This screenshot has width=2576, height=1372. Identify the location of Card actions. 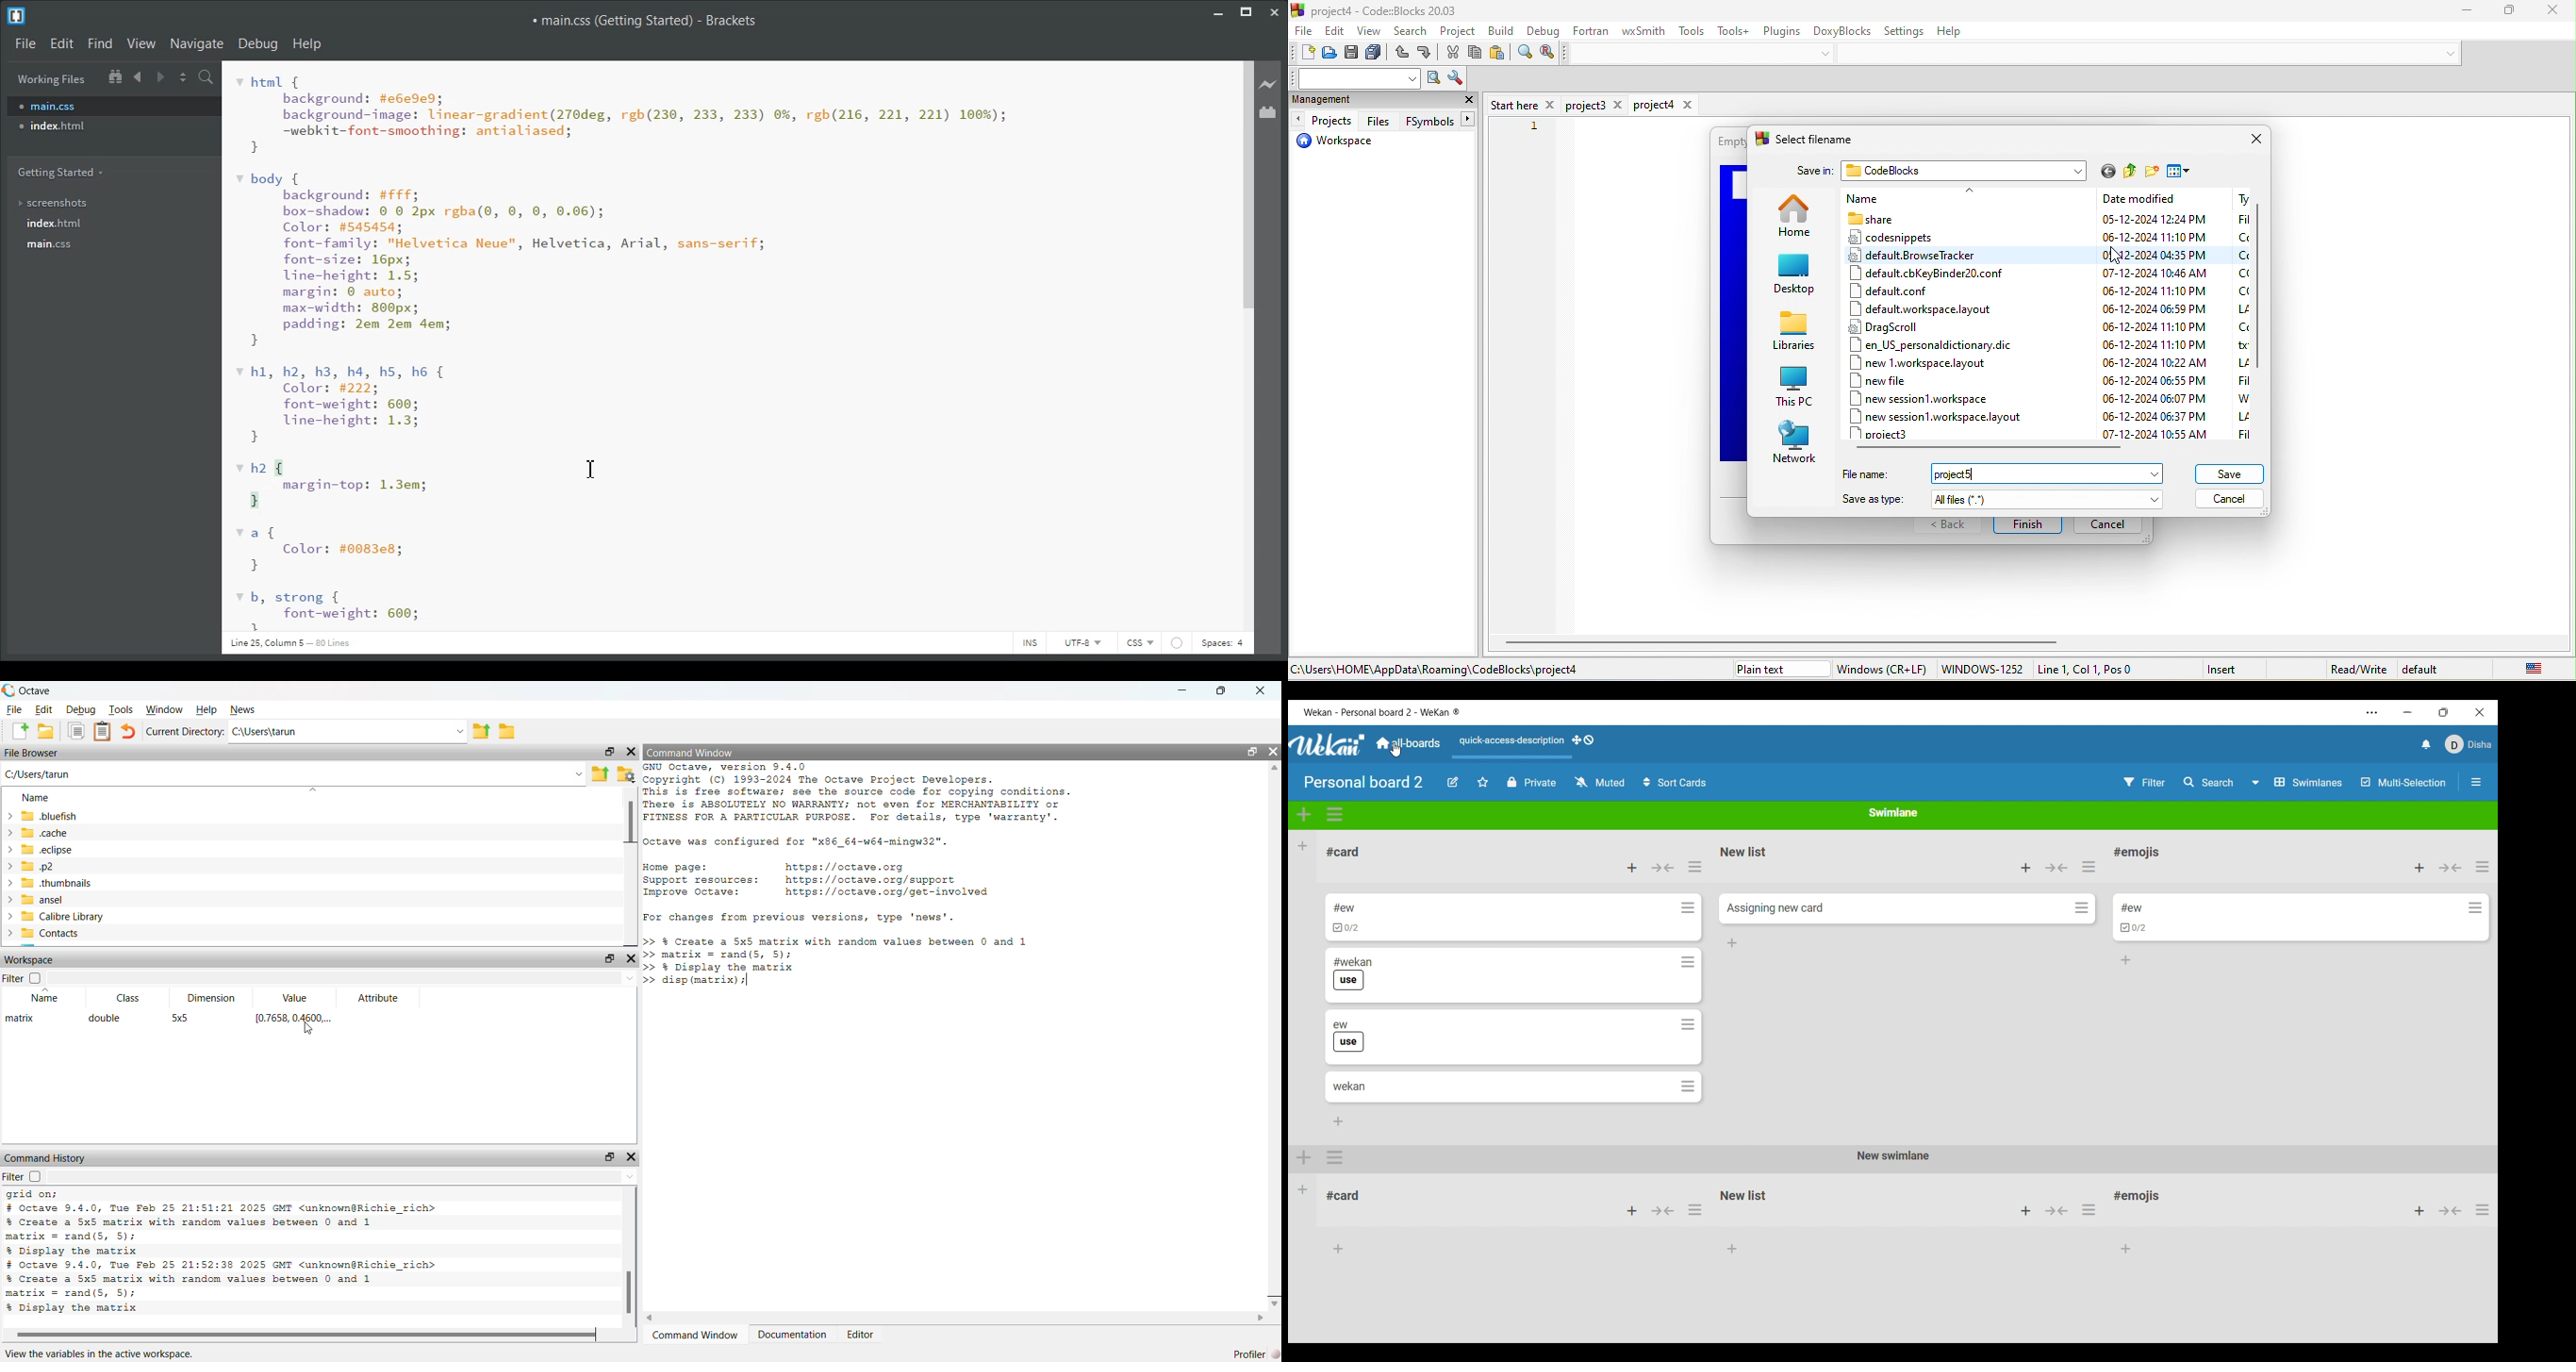
(1688, 907).